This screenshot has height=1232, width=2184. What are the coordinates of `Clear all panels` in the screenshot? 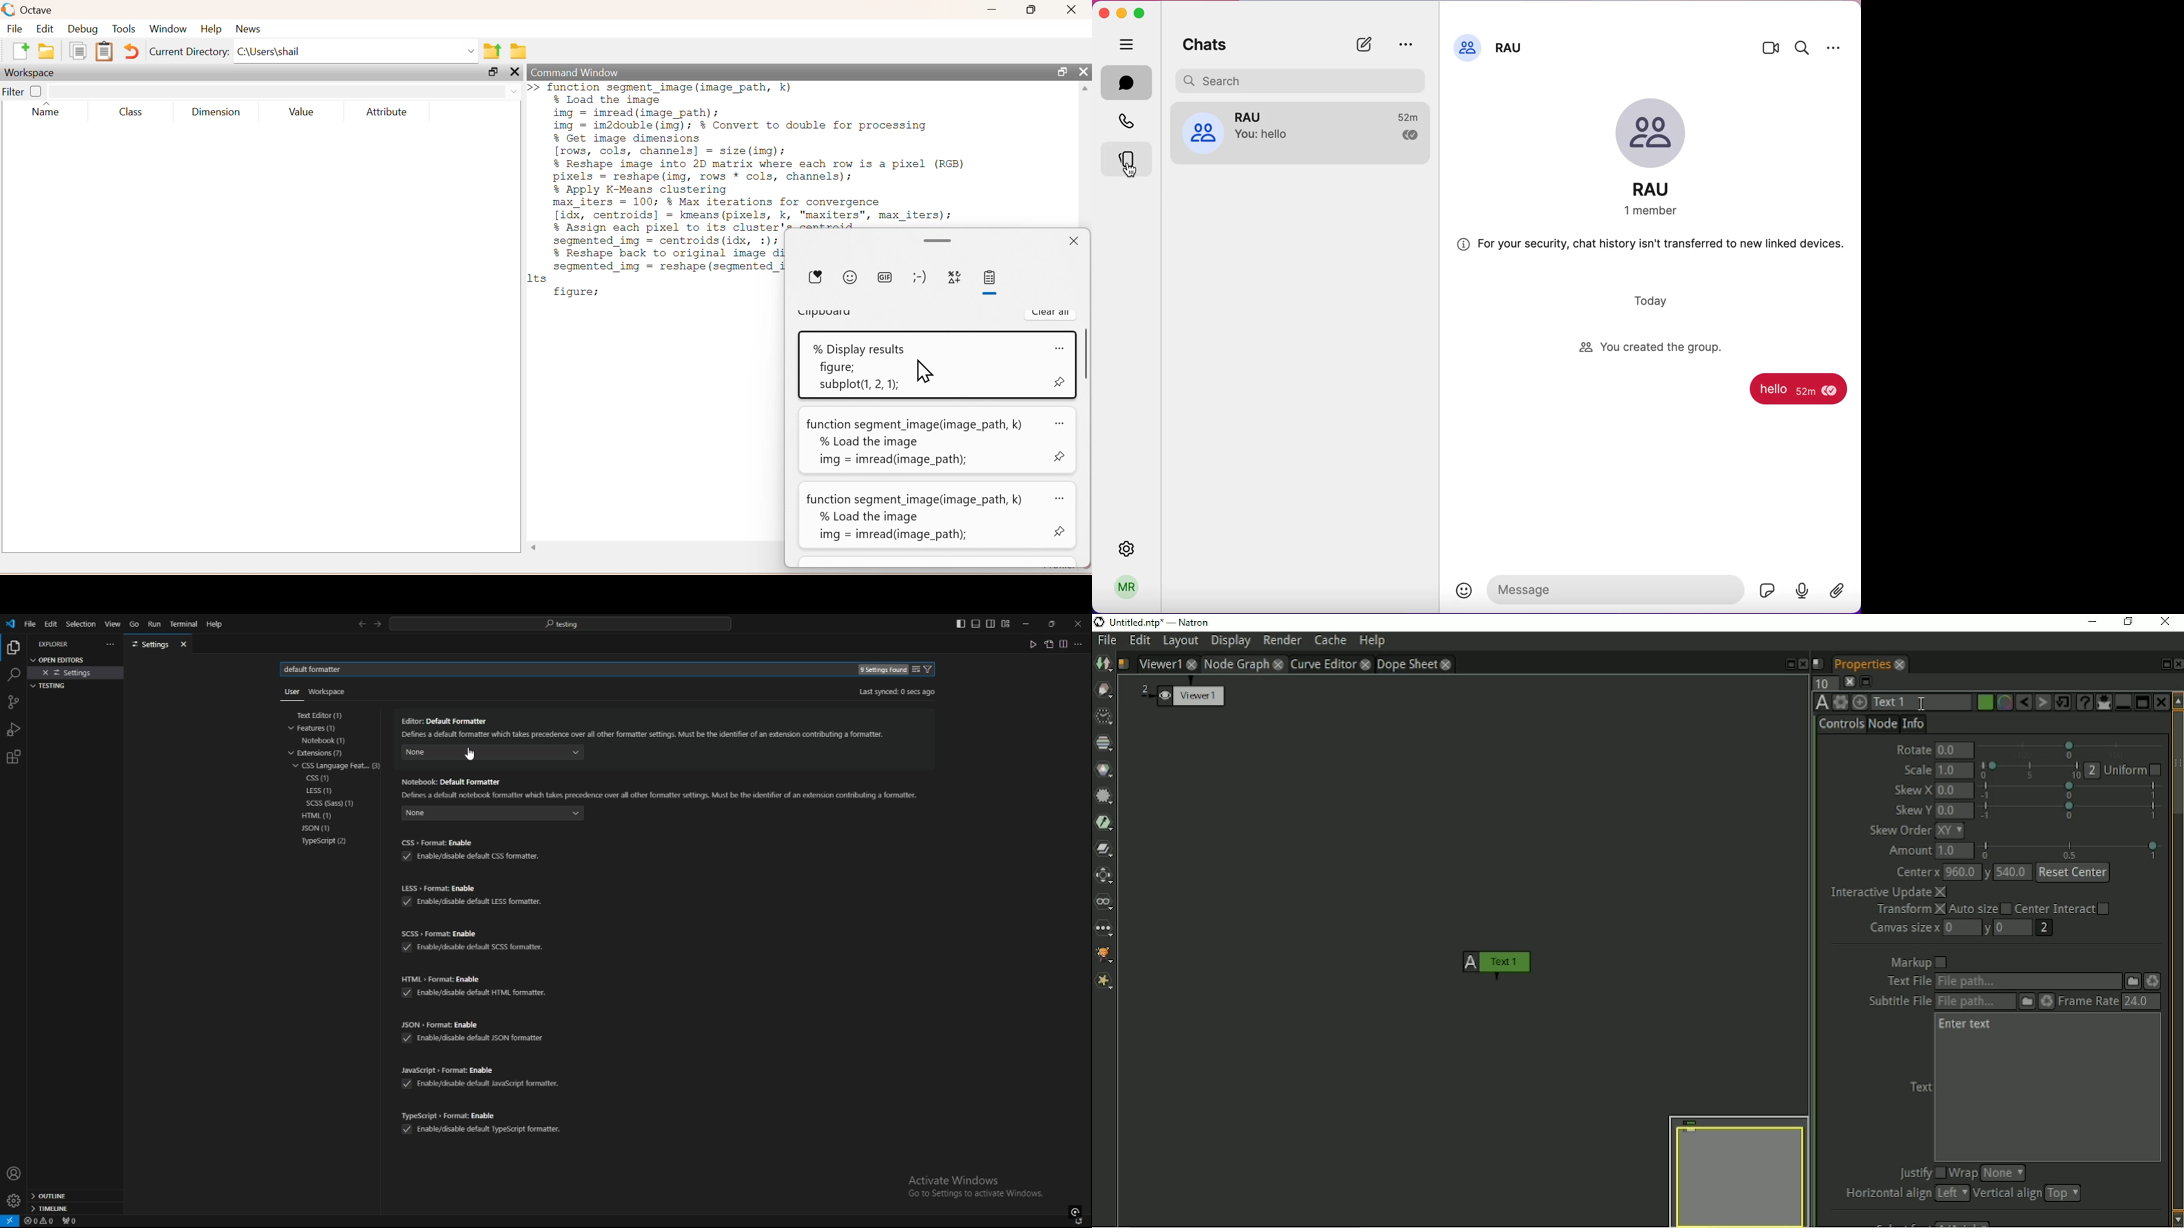 It's located at (1848, 682).